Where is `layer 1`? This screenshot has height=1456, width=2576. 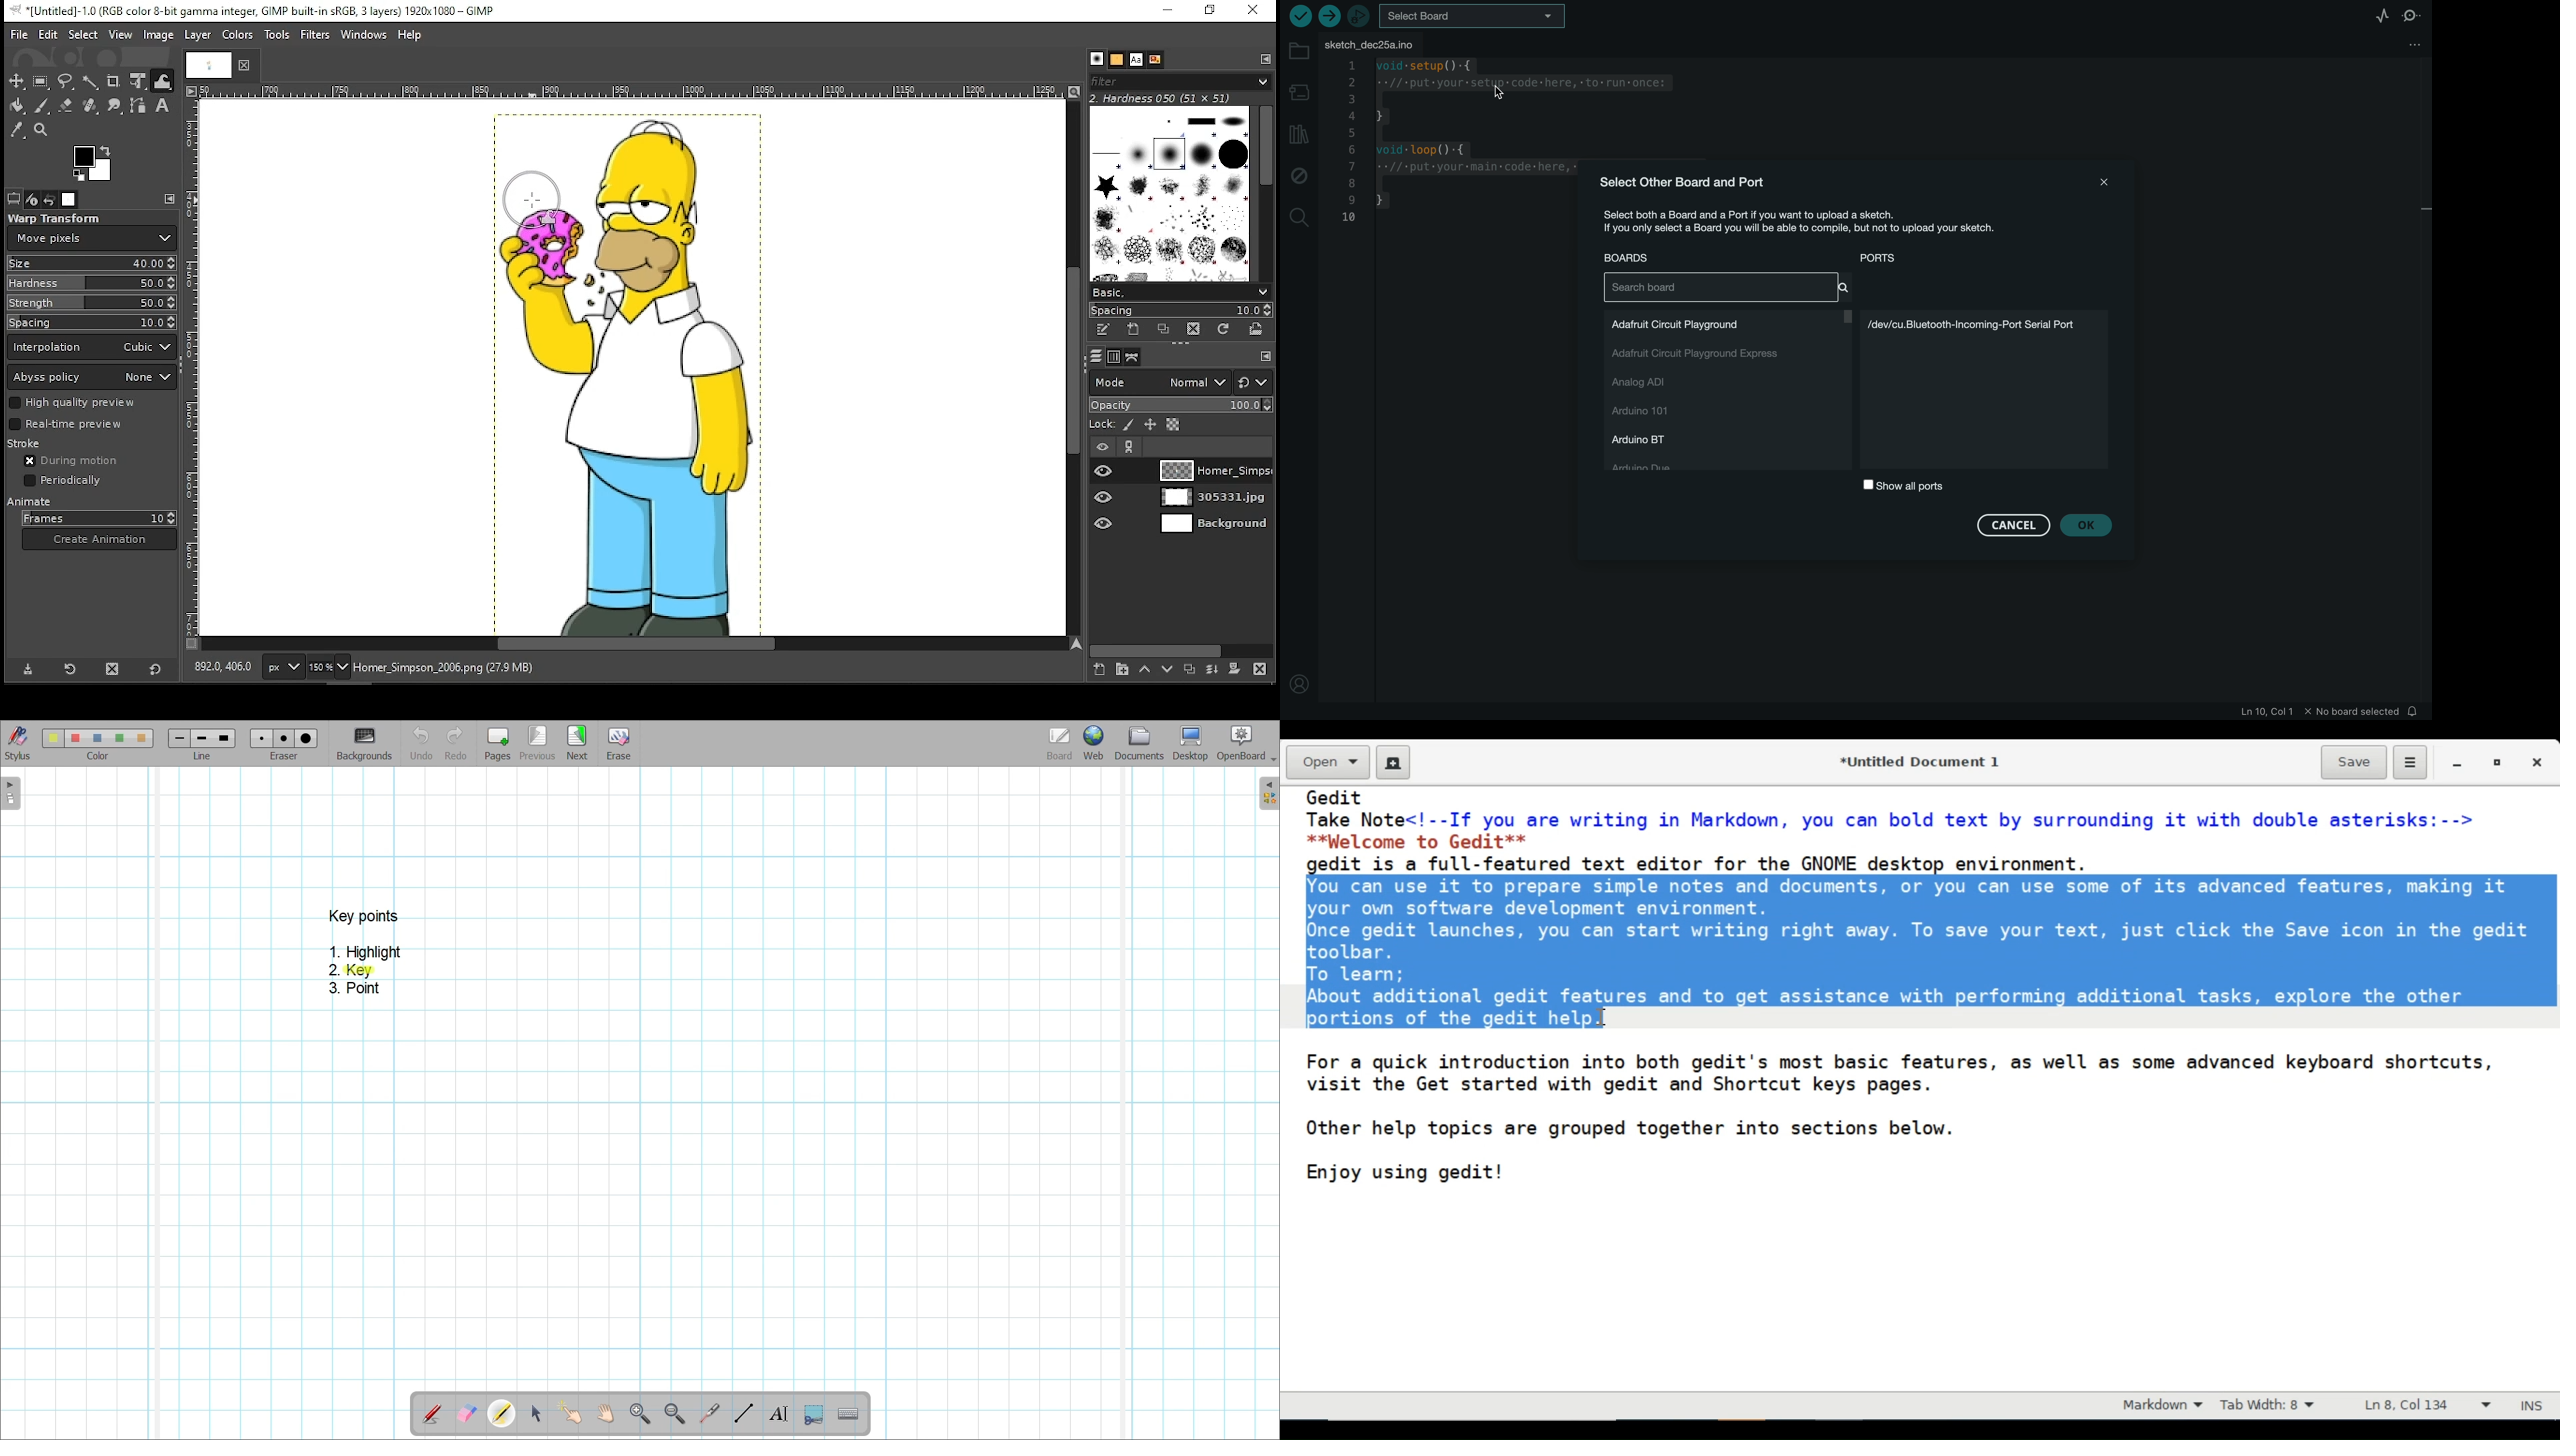
layer 1 is located at coordinates (1214, 471).